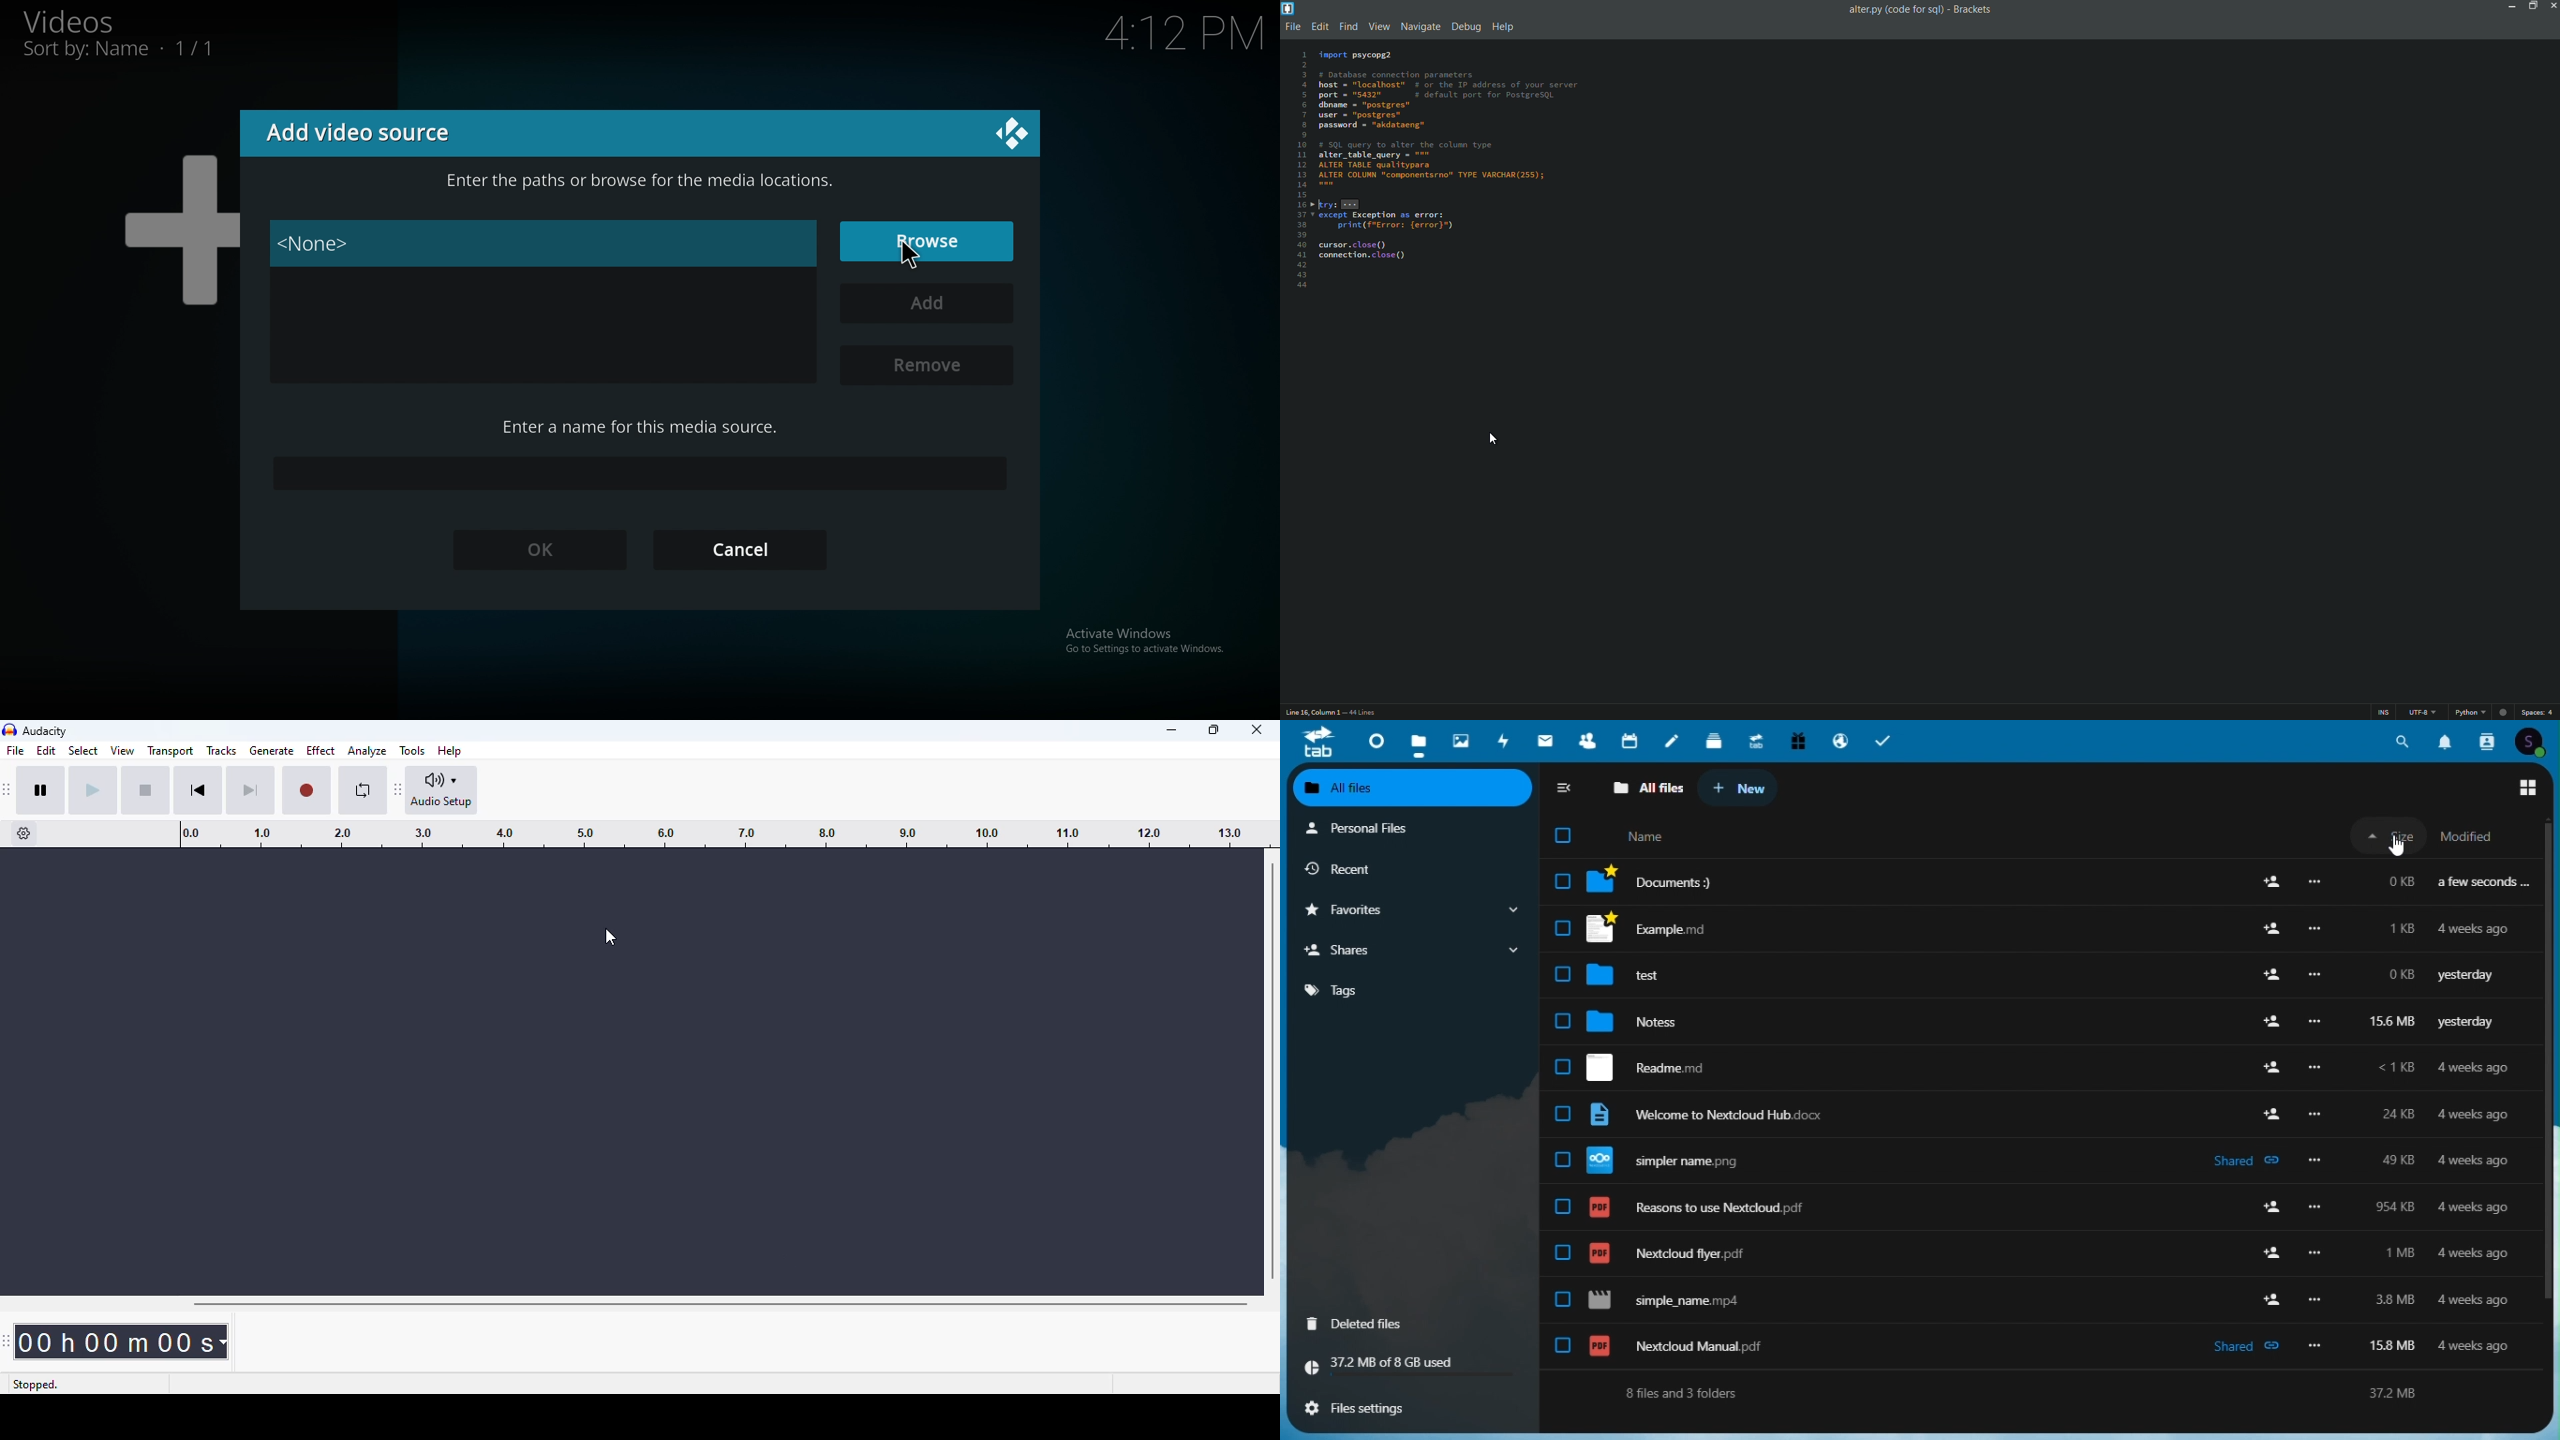 The width and height of the screenshot is (2576, 1456). Describe the element at coordinates (84, 751) in the screenshot. I see `select` at that location.